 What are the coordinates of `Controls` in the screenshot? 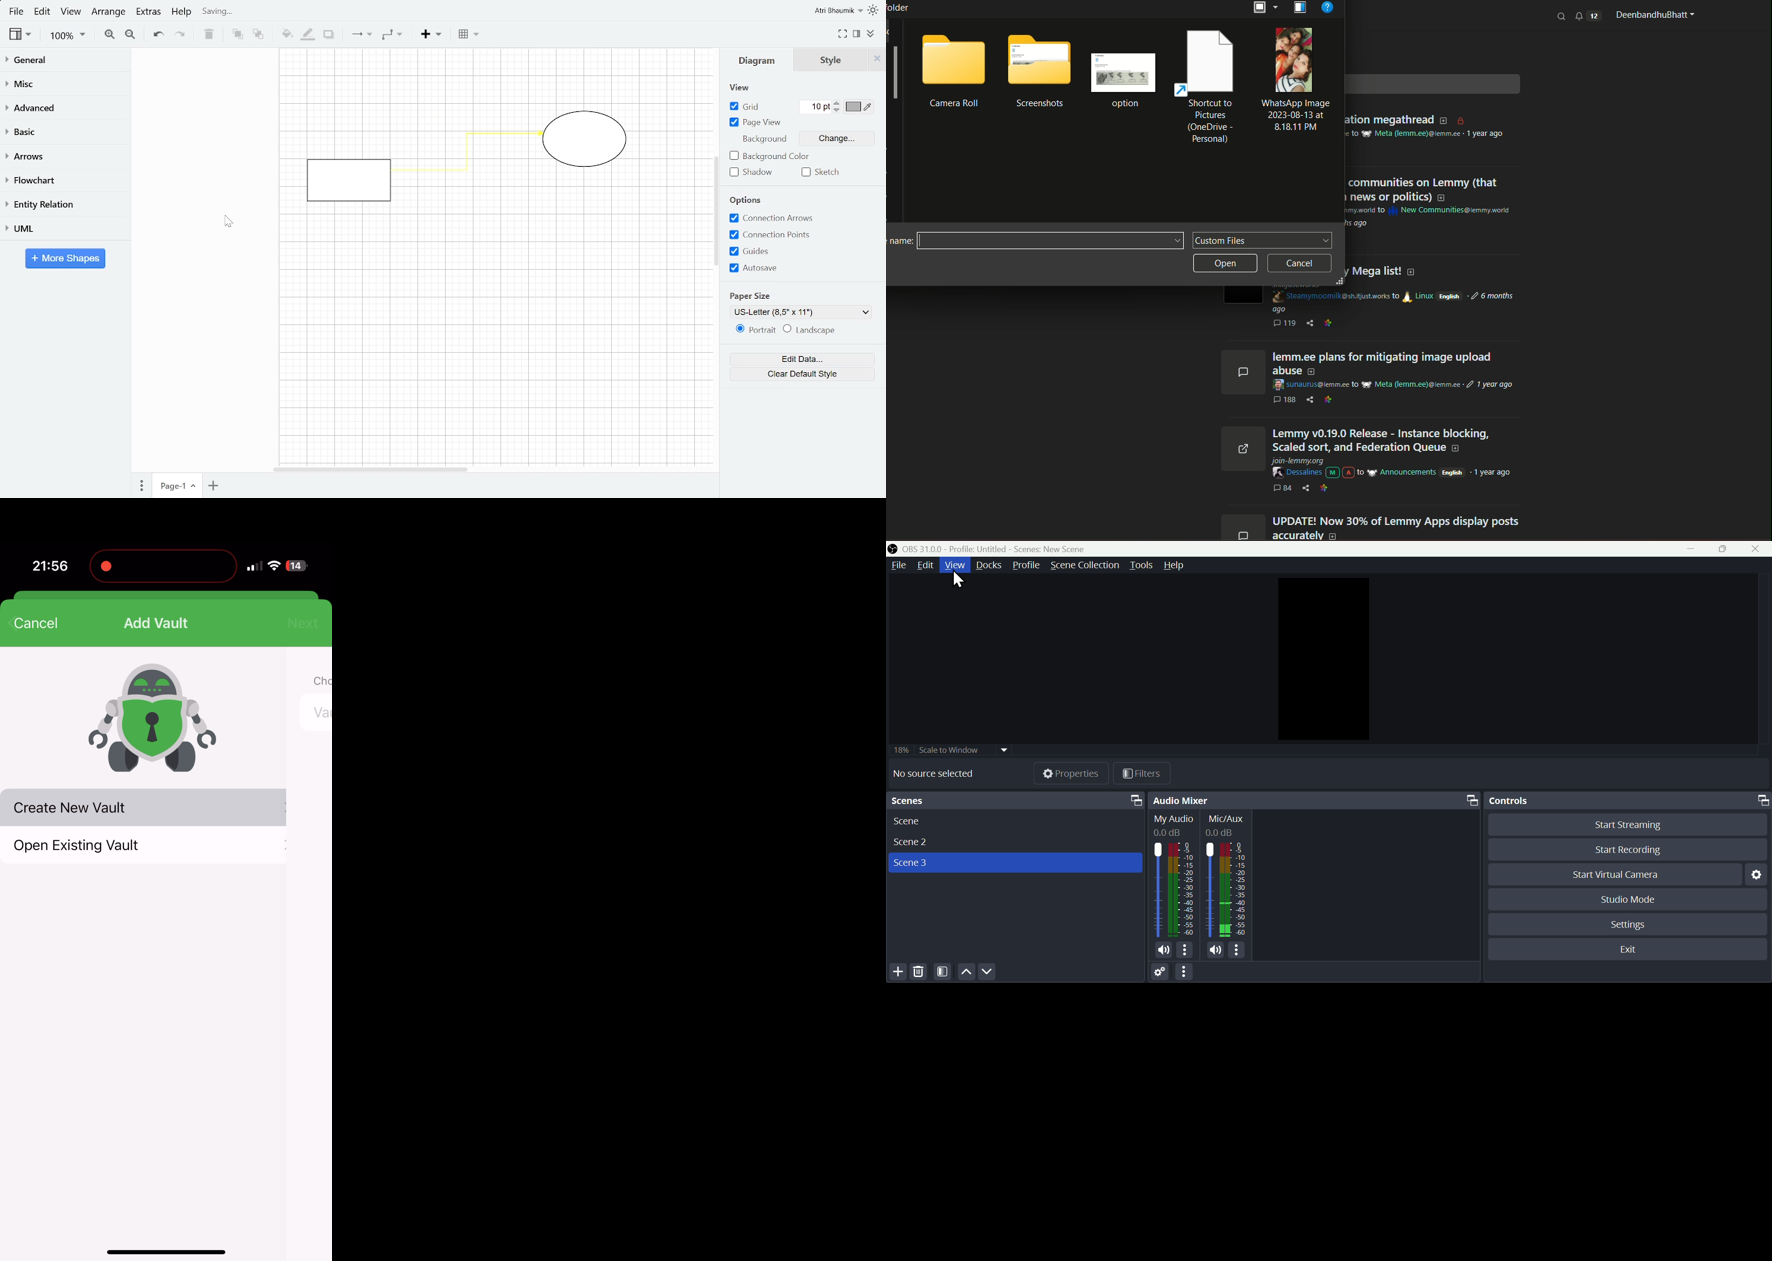 It's located at (1628, 801).